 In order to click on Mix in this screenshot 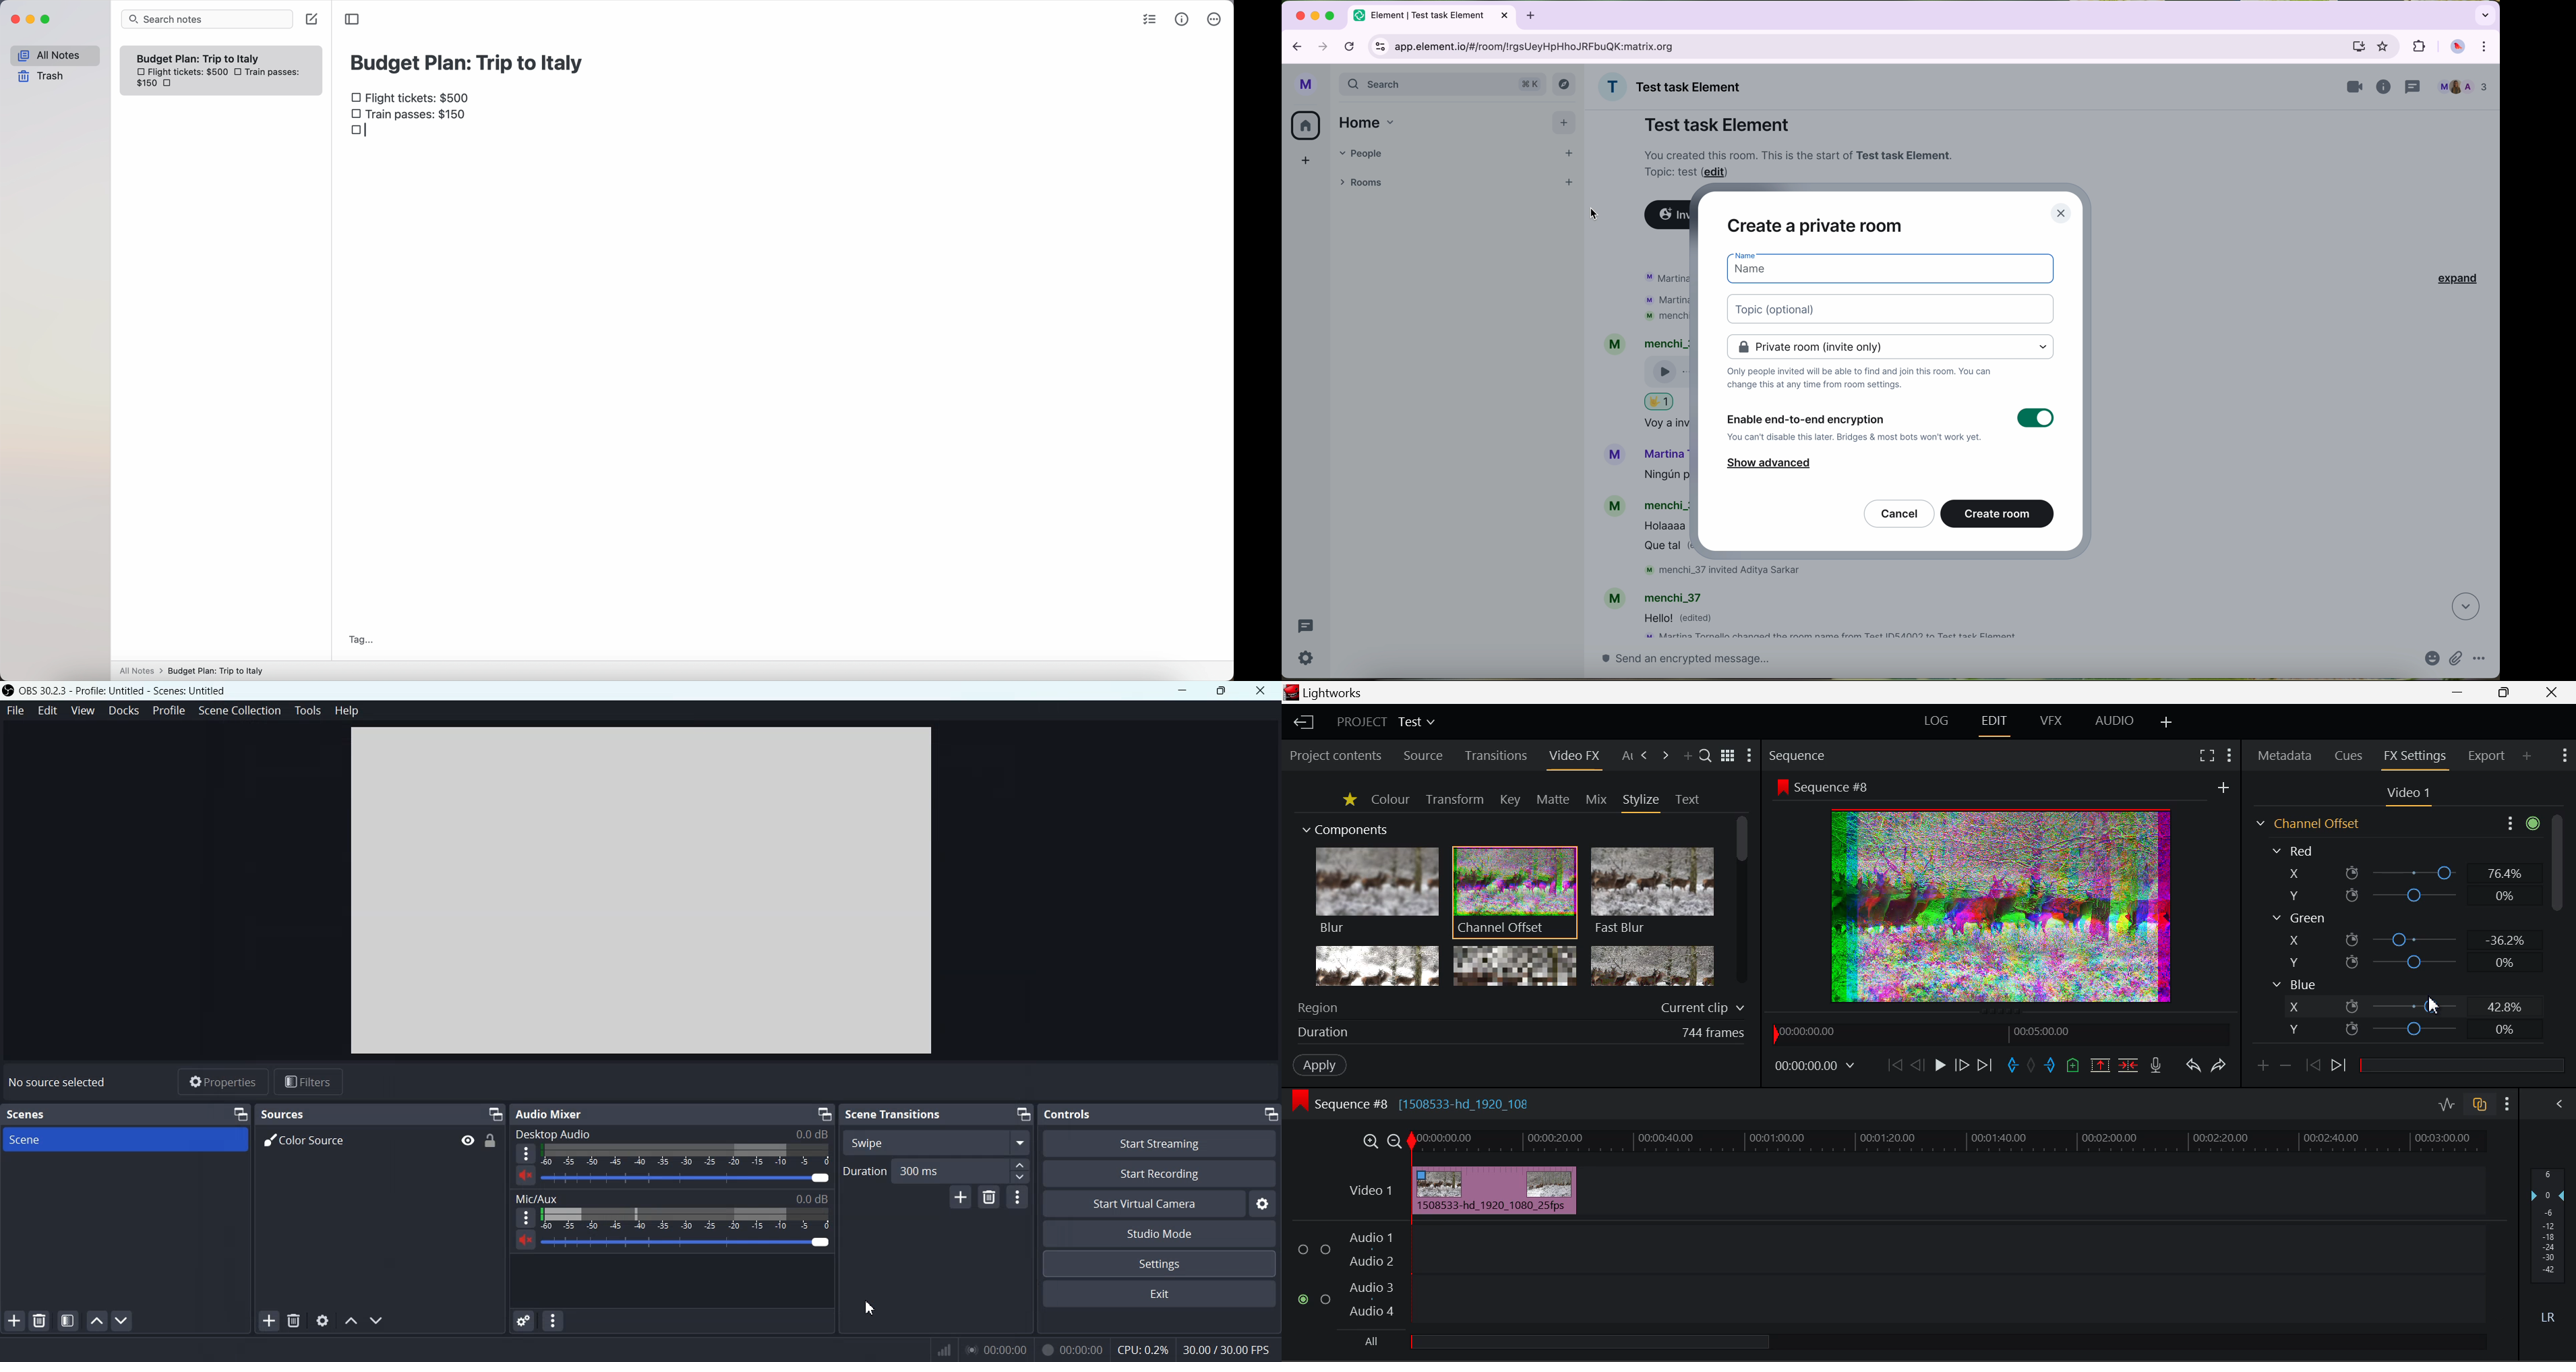, I will do `click(1597, 800)`.